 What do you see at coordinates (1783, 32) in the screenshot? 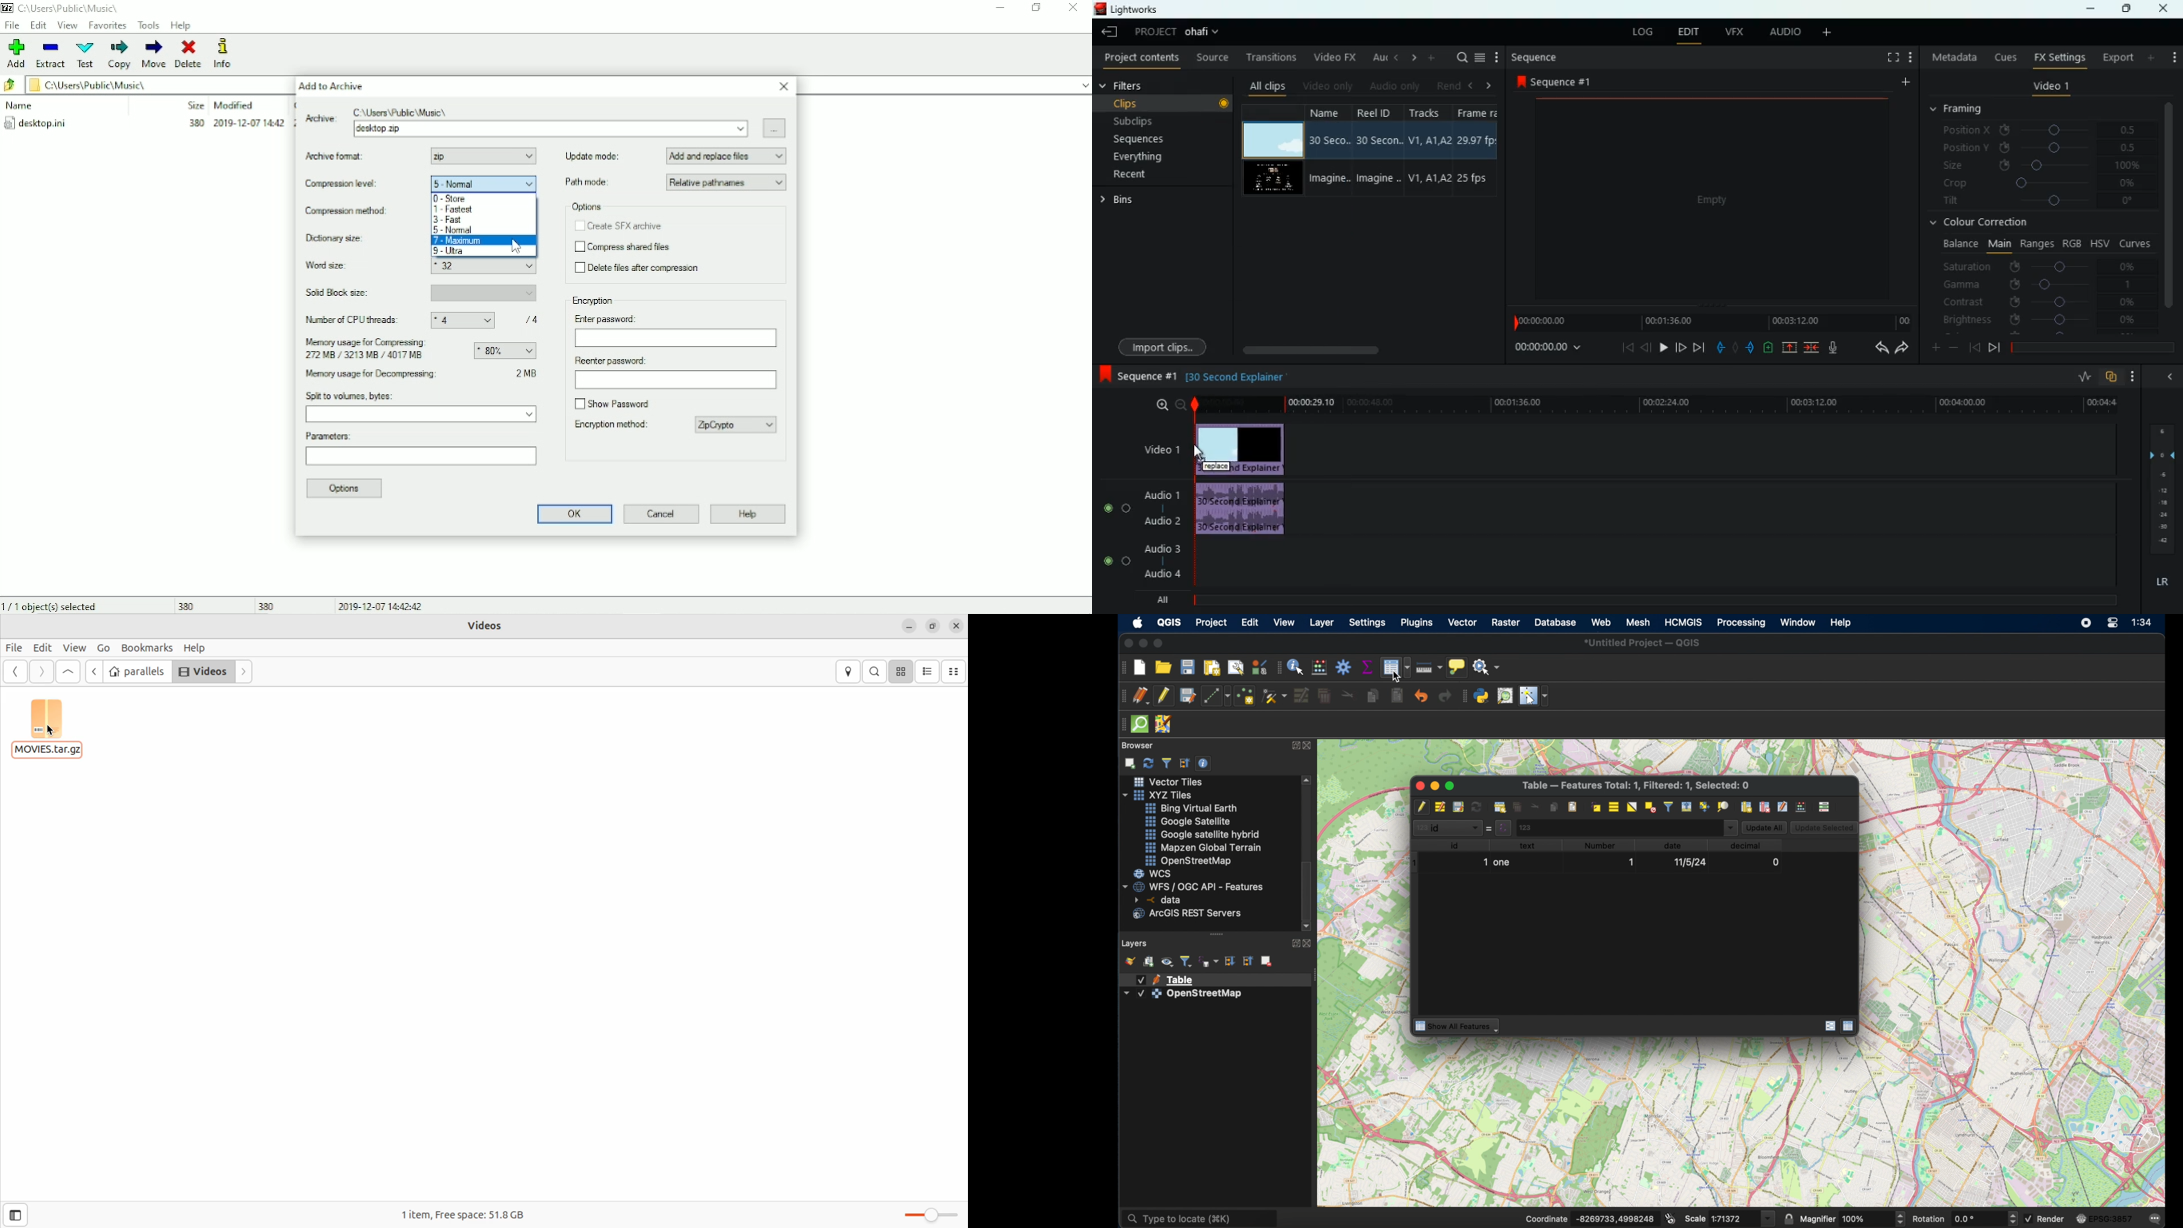
I see `audio` at bounding box center [1783, 32].